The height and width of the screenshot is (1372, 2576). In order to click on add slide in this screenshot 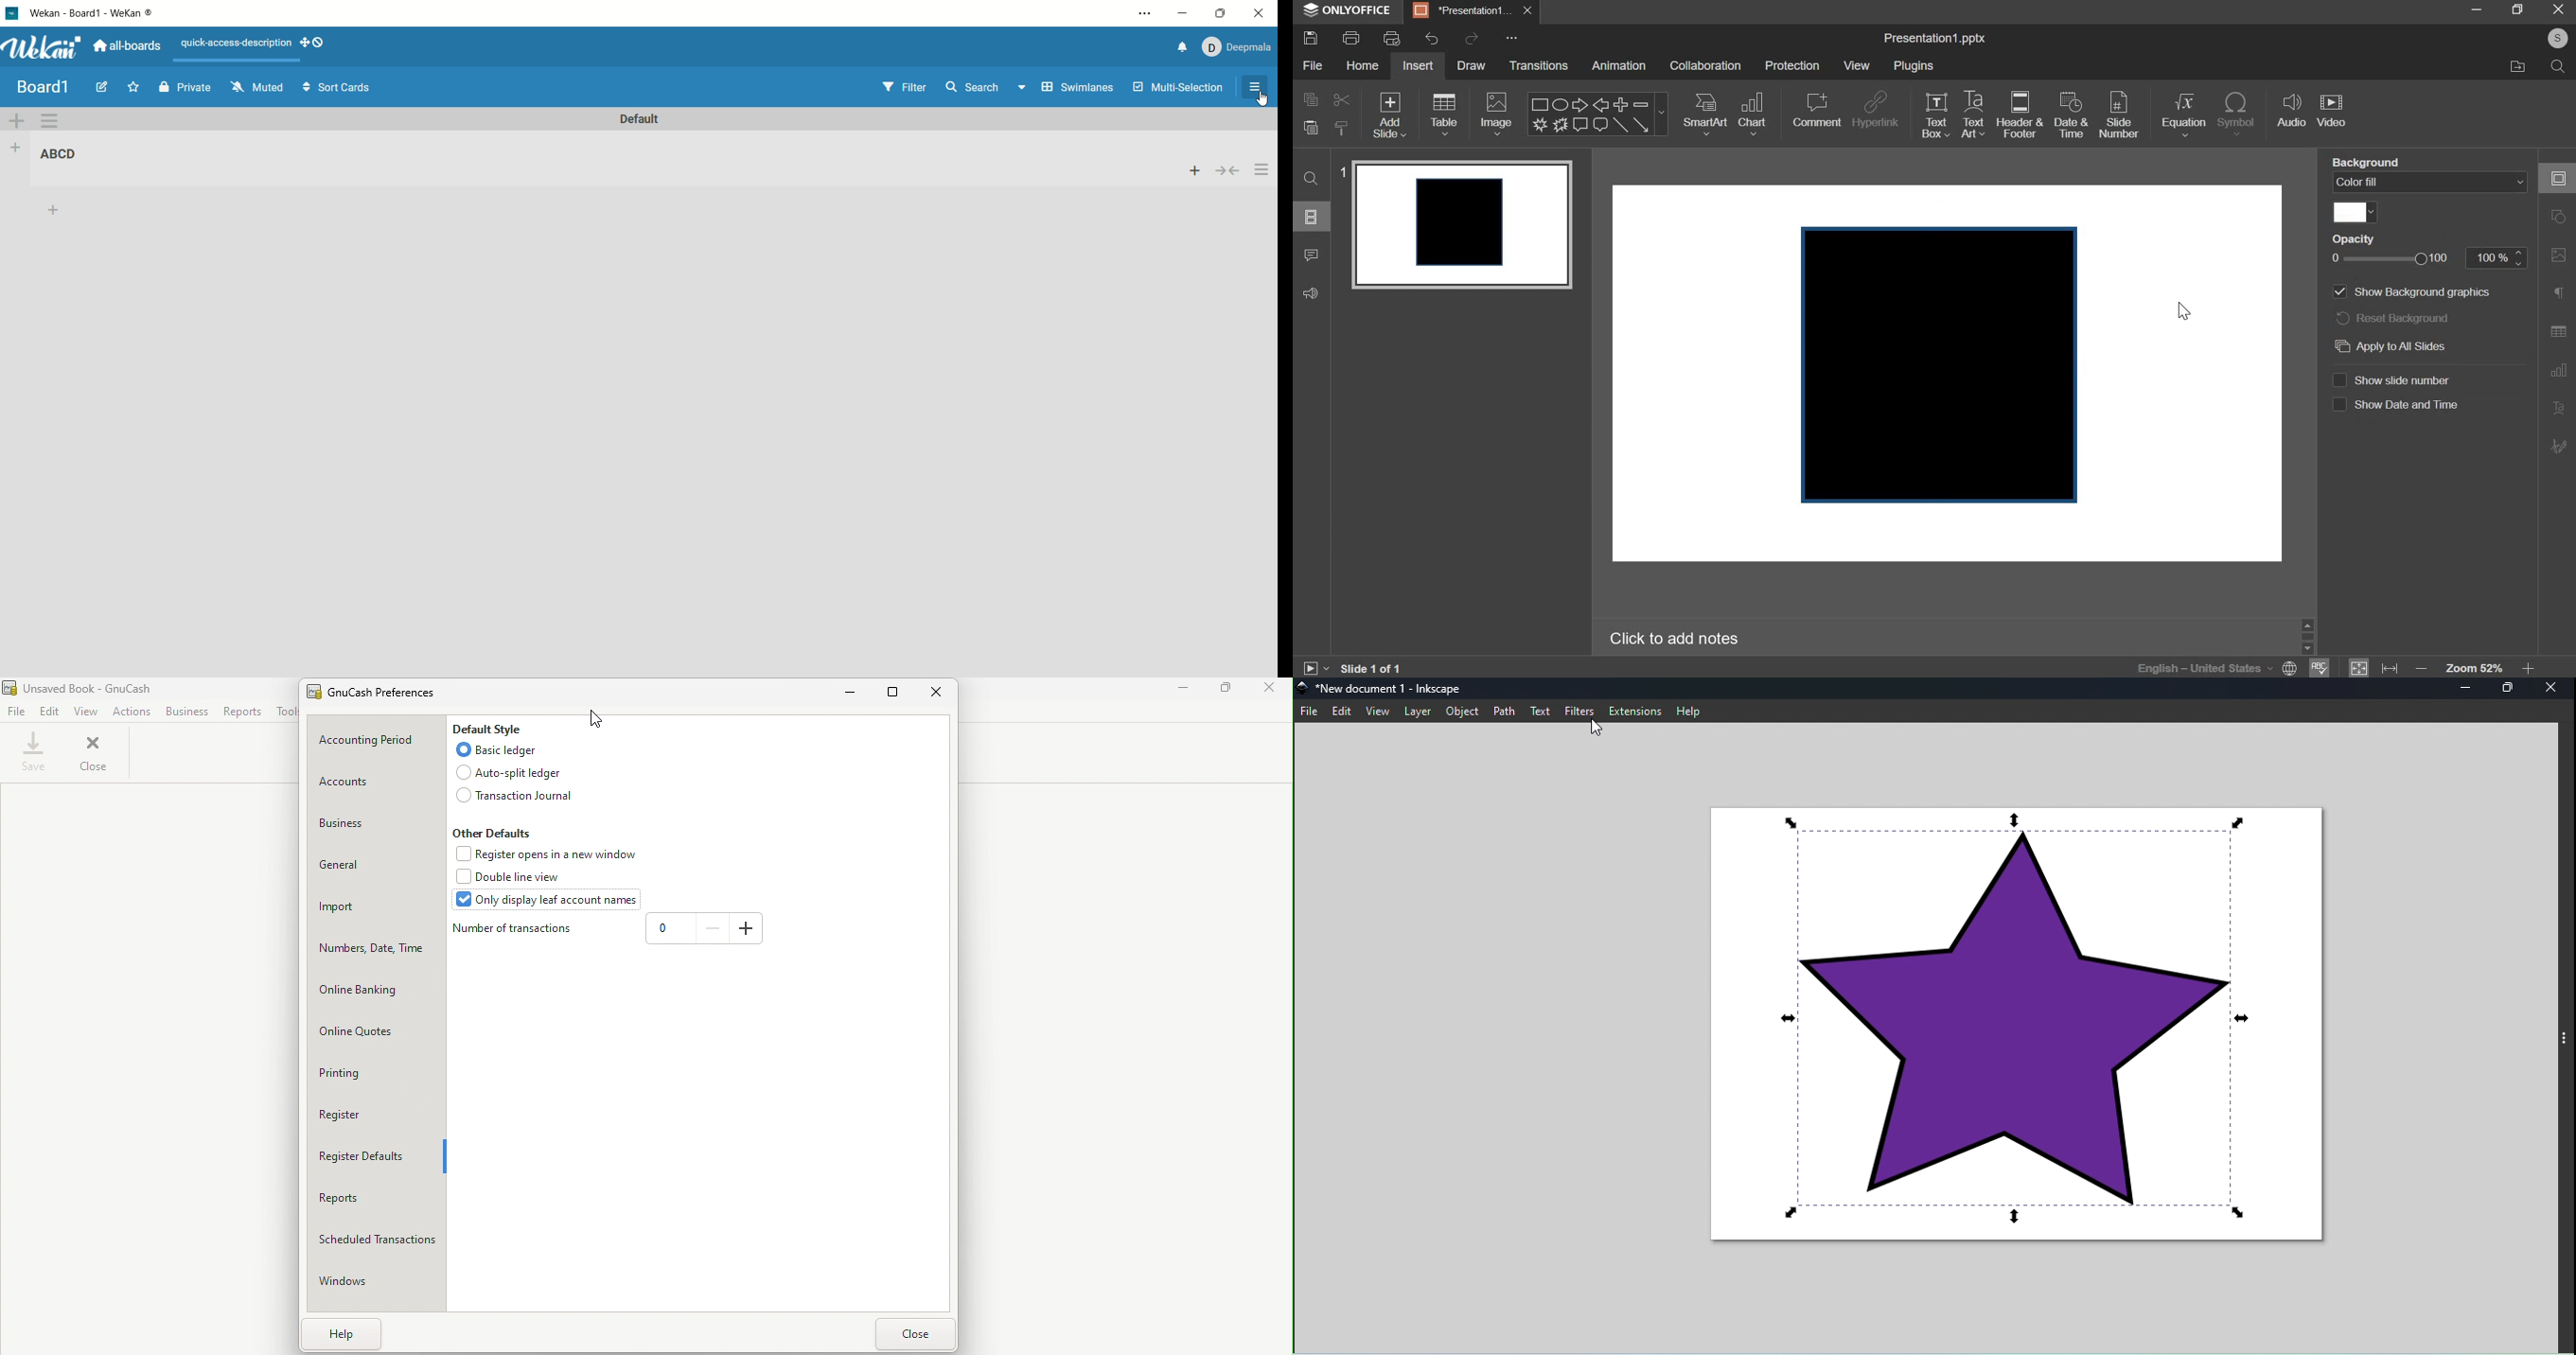, I will do `click(1387, 115)`.